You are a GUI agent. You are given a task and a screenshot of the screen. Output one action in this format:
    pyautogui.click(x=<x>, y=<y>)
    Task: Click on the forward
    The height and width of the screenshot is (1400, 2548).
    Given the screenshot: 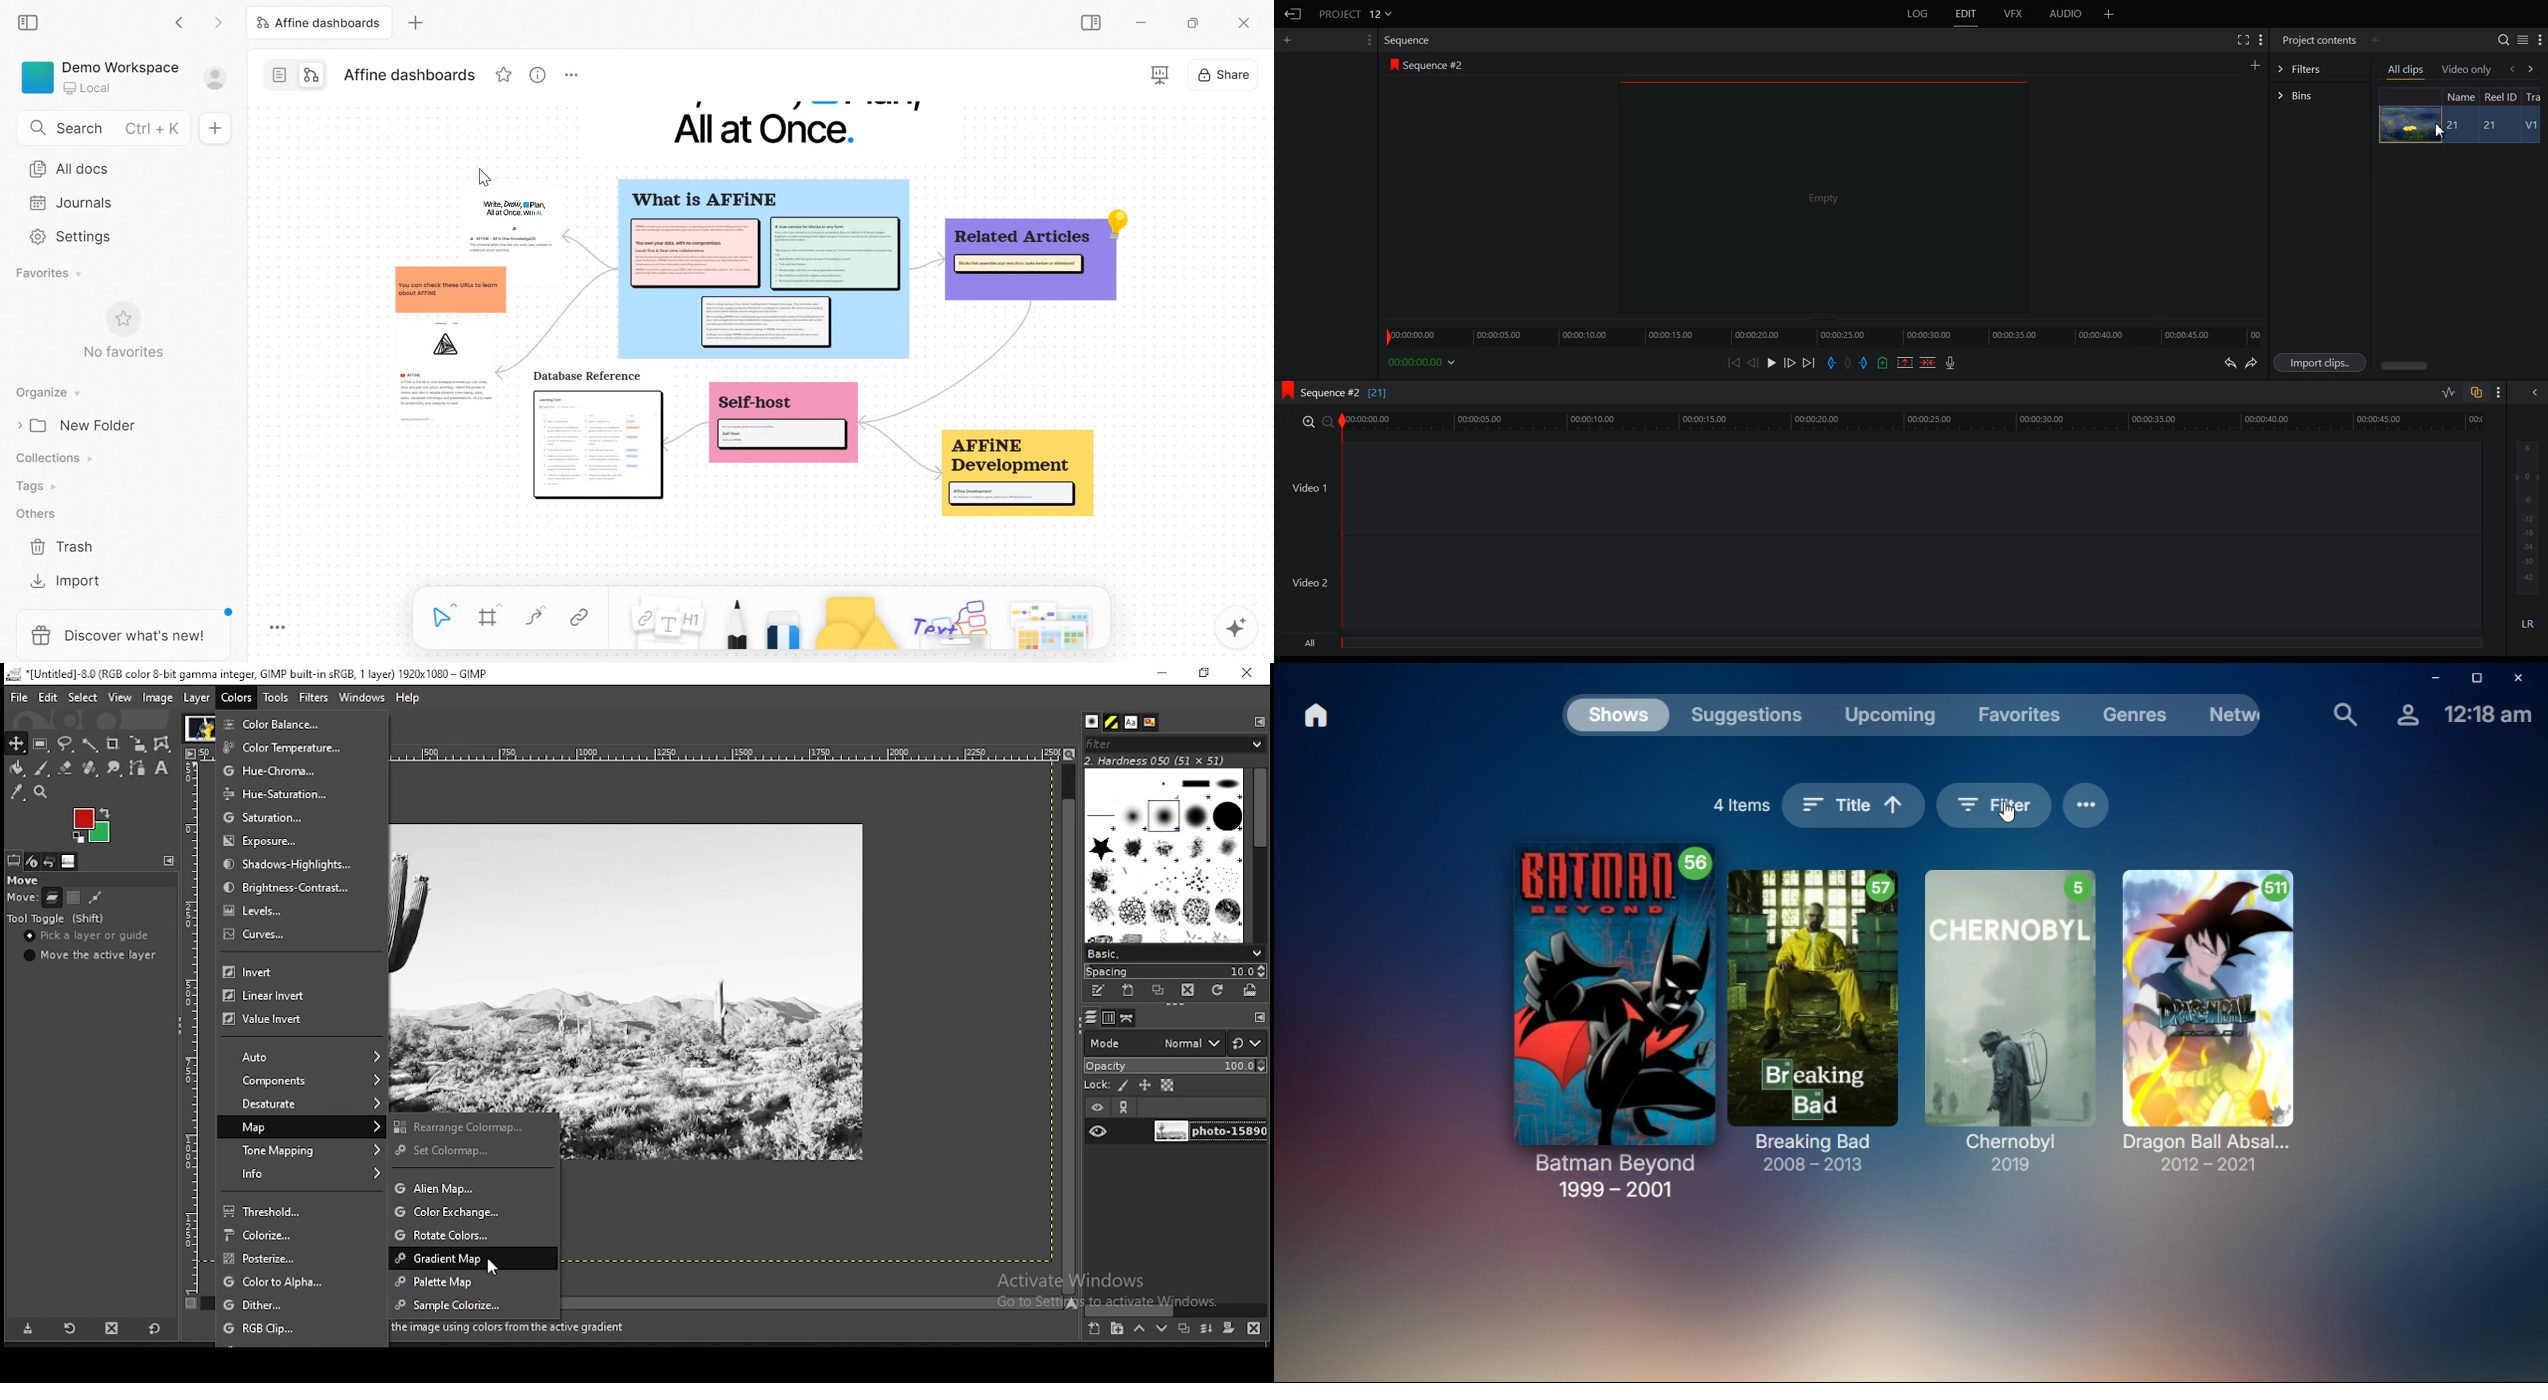 What is the action you would take?
    pyautogui.click(x=2533, y=68)
    